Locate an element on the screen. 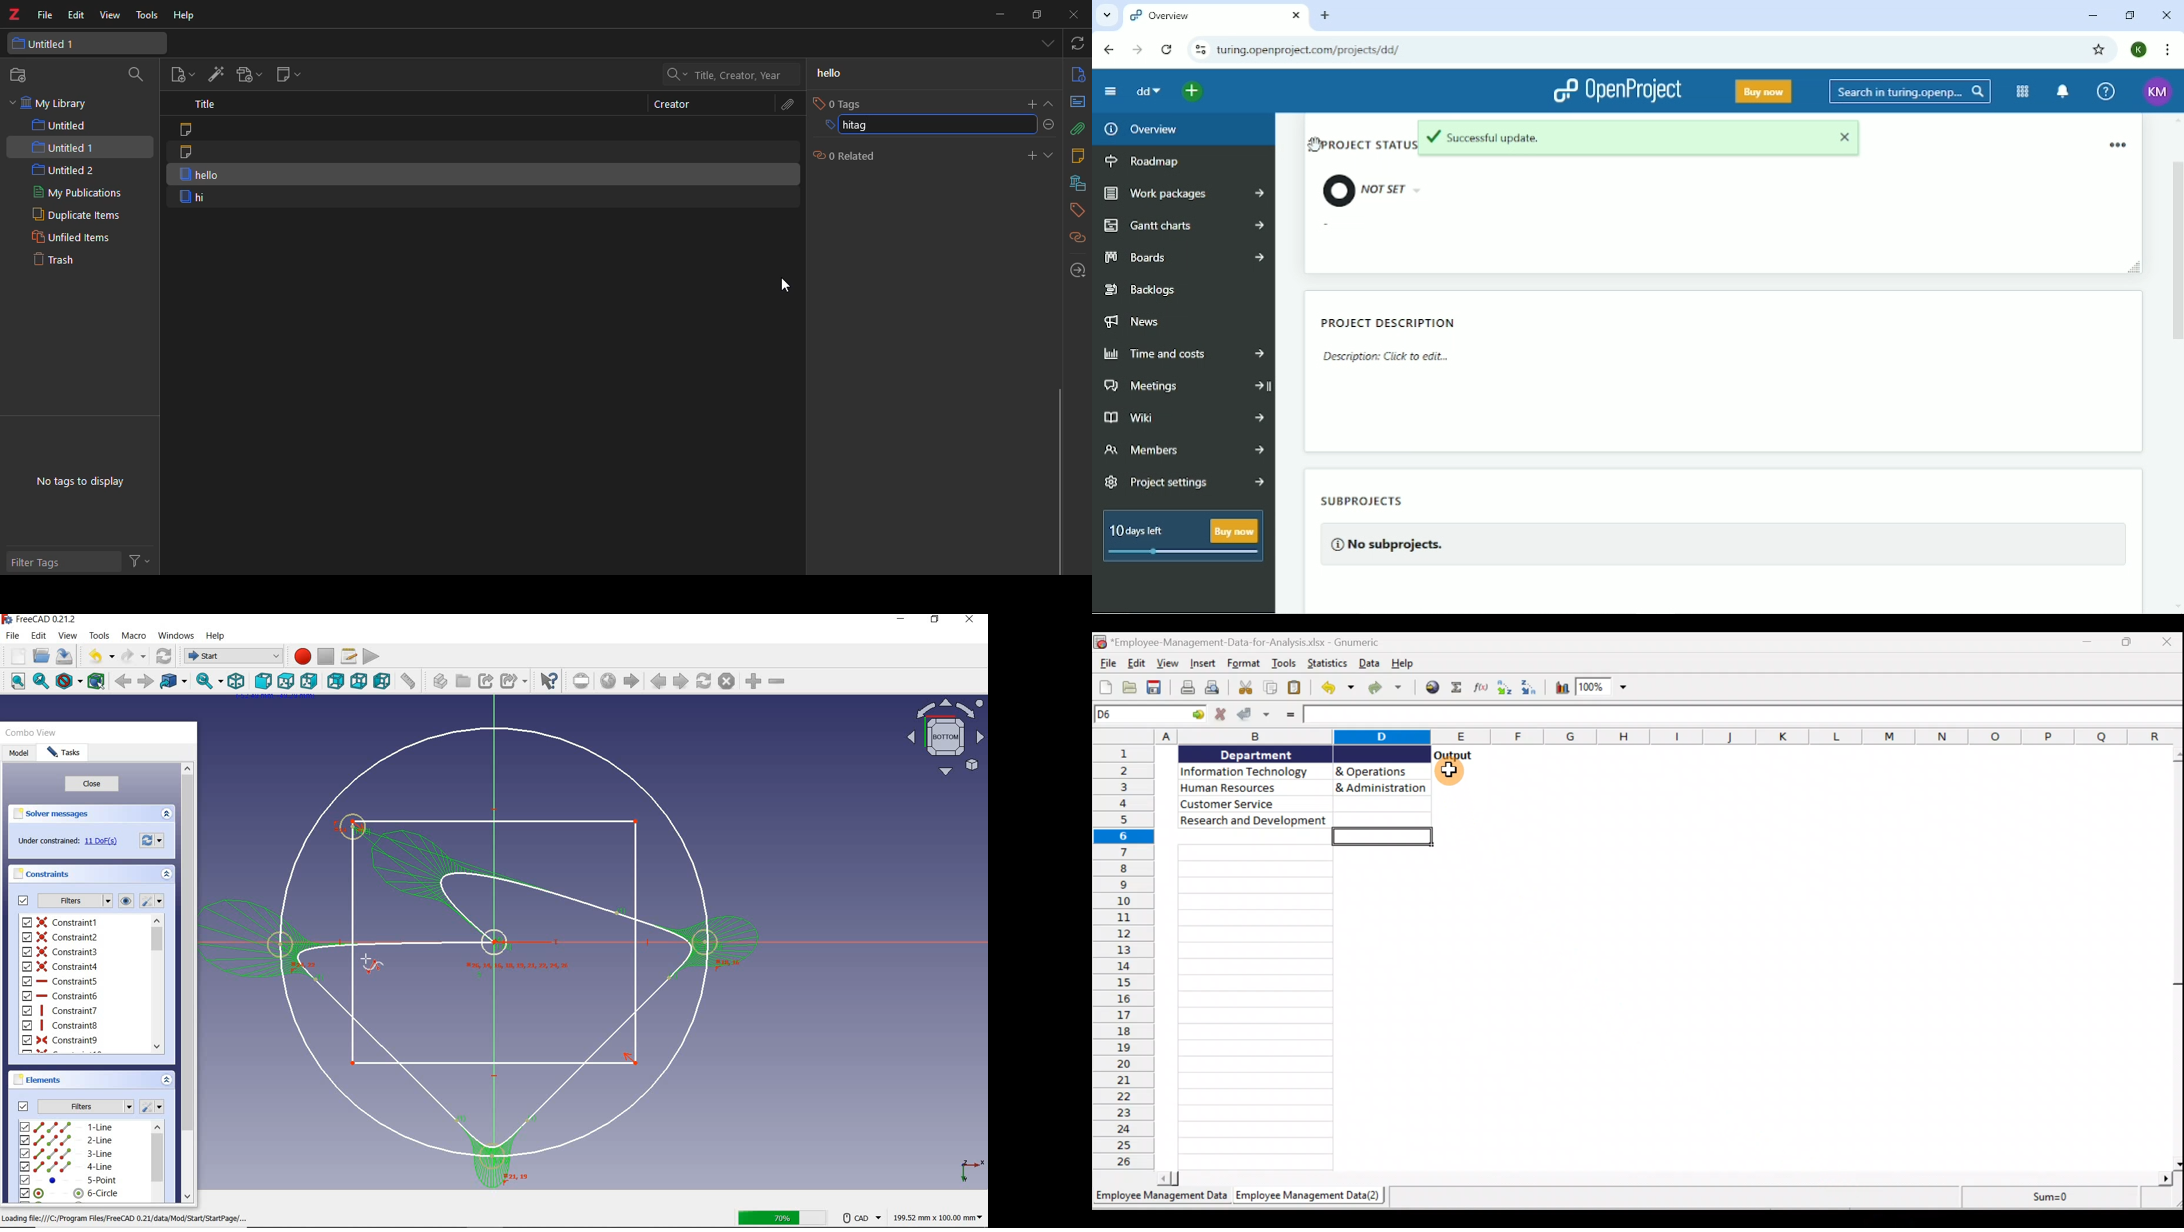  0 related is located at coordinates (841, 157).